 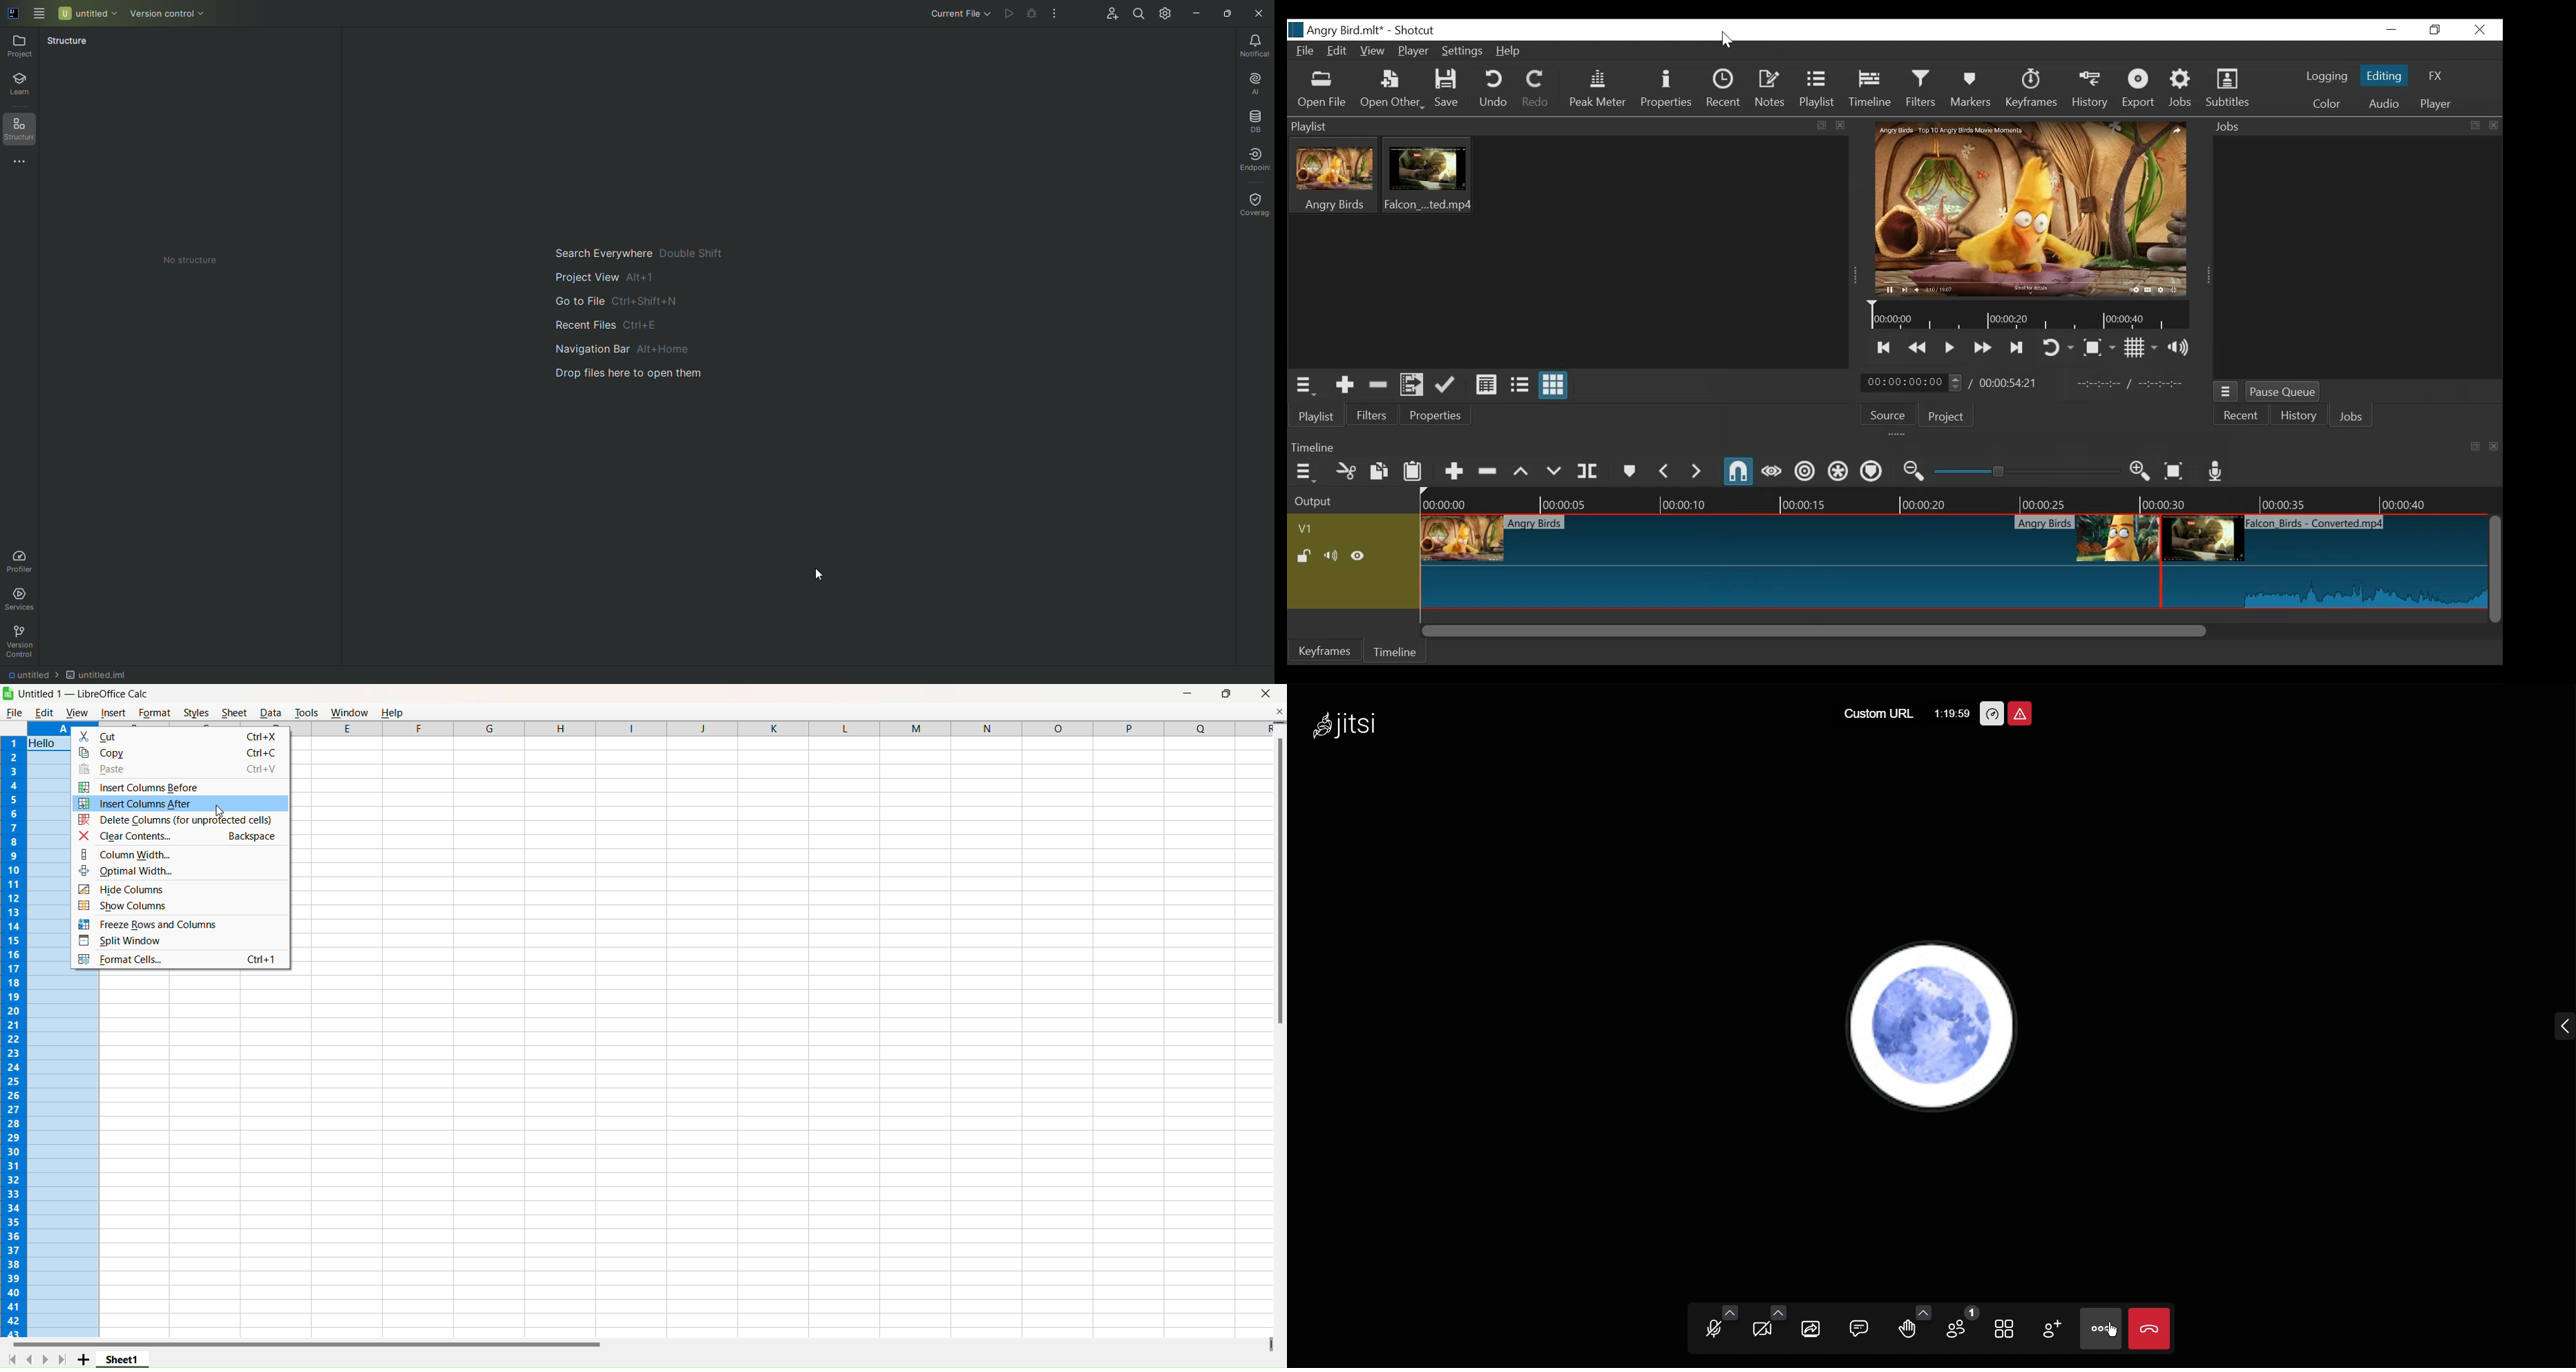 What do you see at coordinates (1304, 556) in the screenshot?
I see `(un)lock track` at bounding box center [1304, 556].